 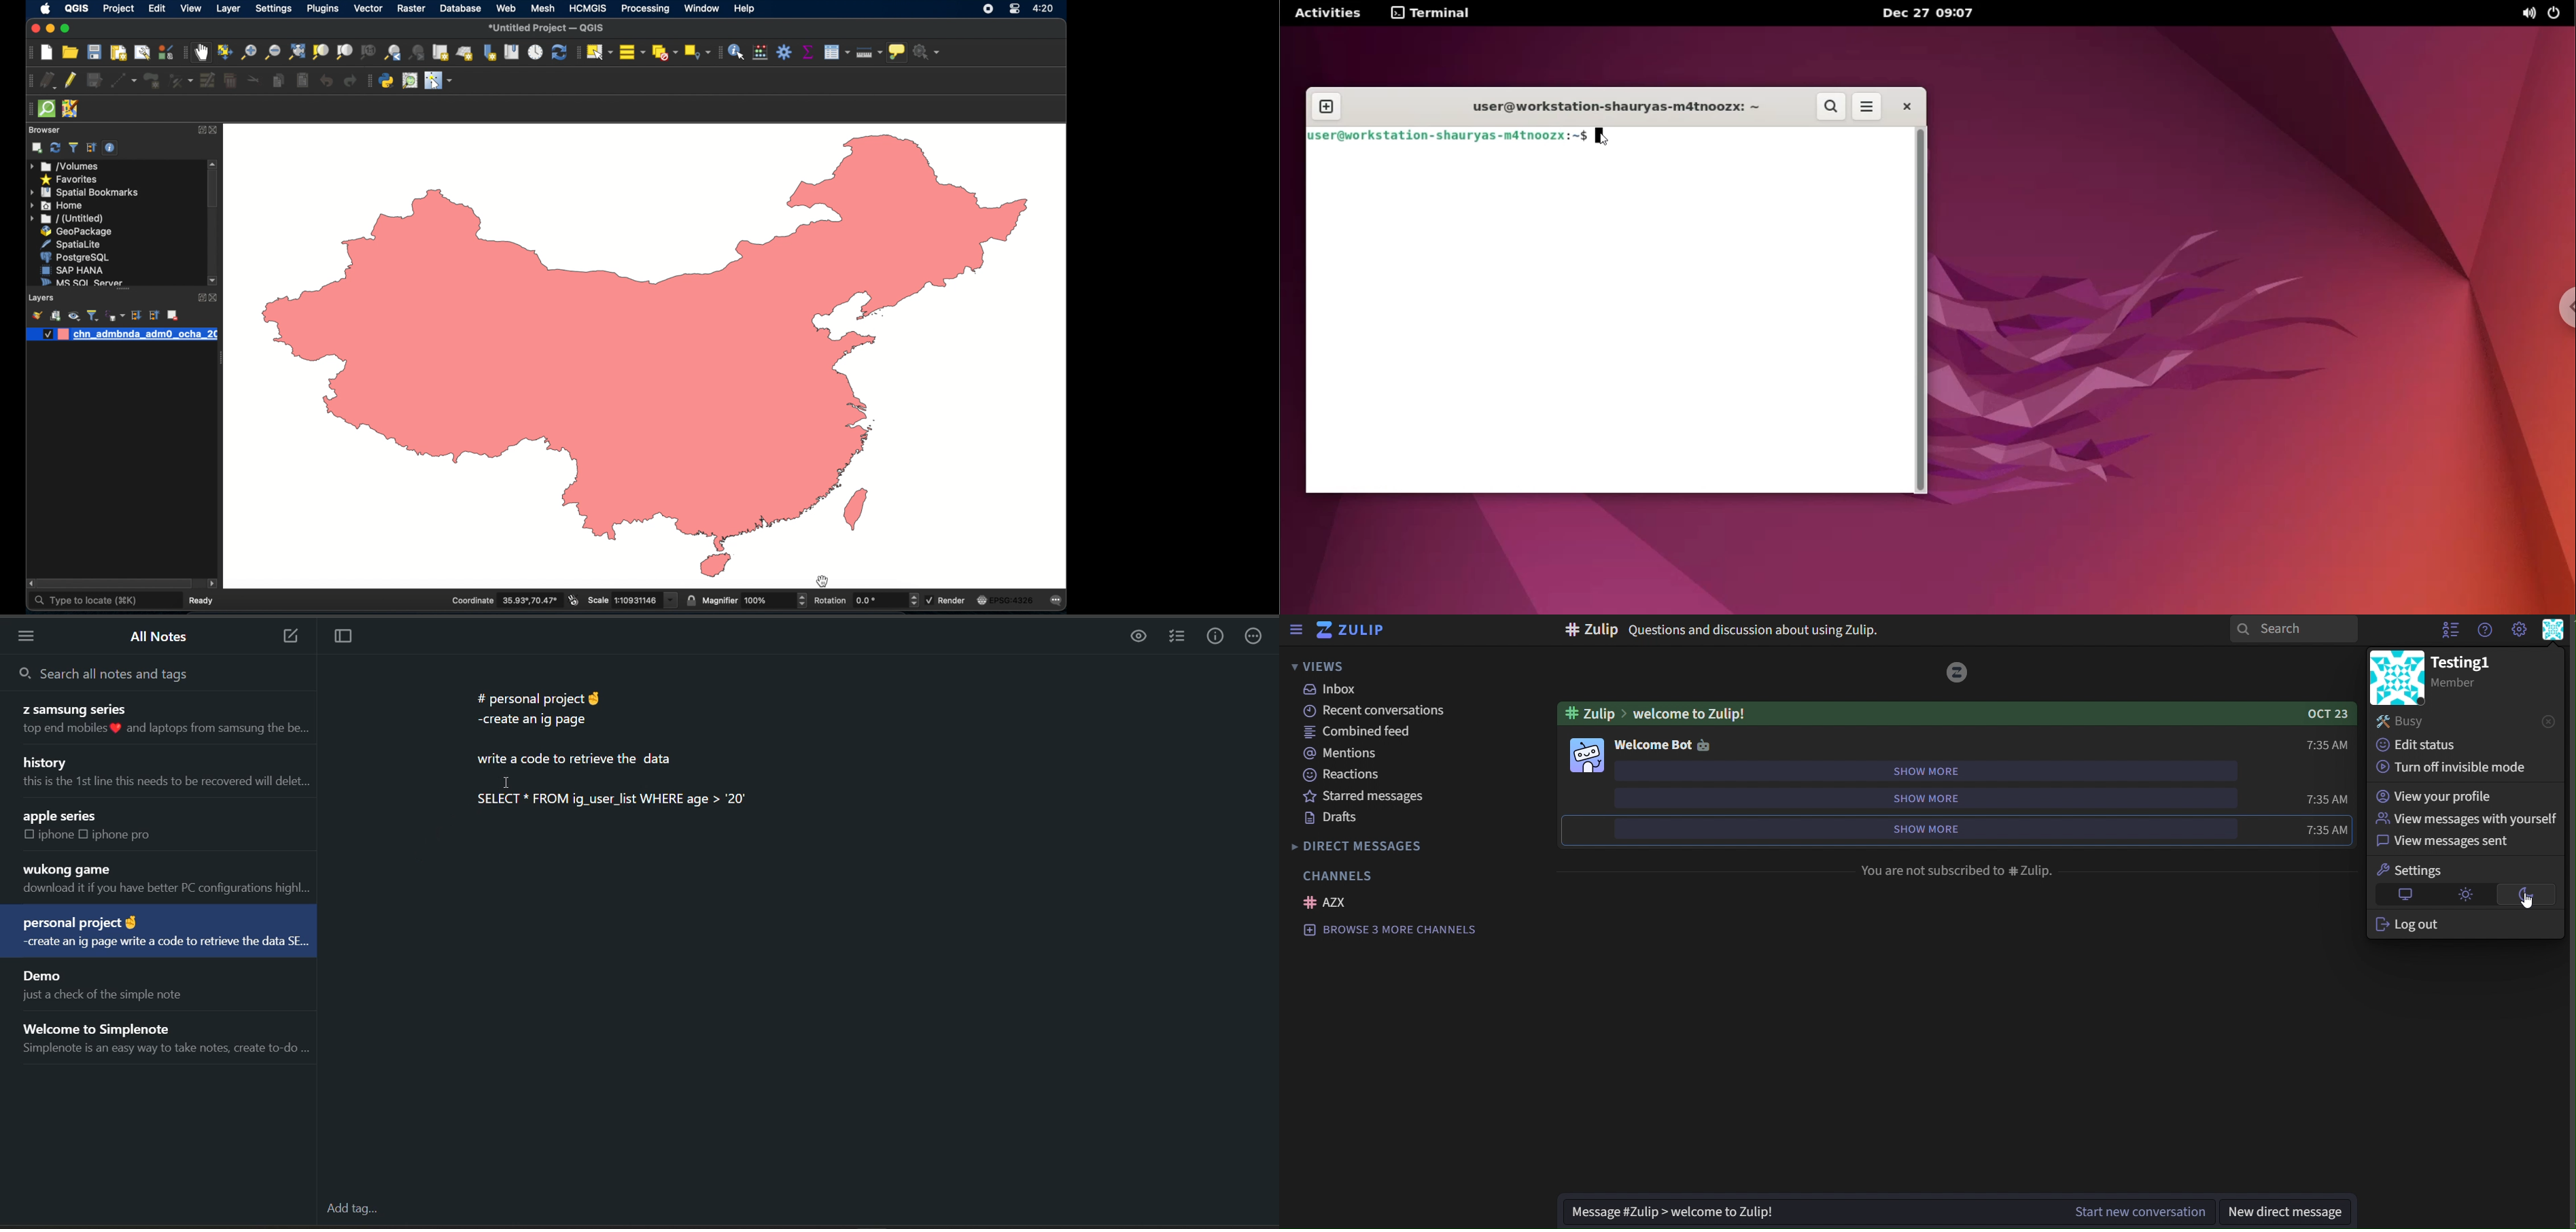 What do you see at coordinates (1216, 636) in the screenshot?
I see `info` at bounding box center [1216, 636].